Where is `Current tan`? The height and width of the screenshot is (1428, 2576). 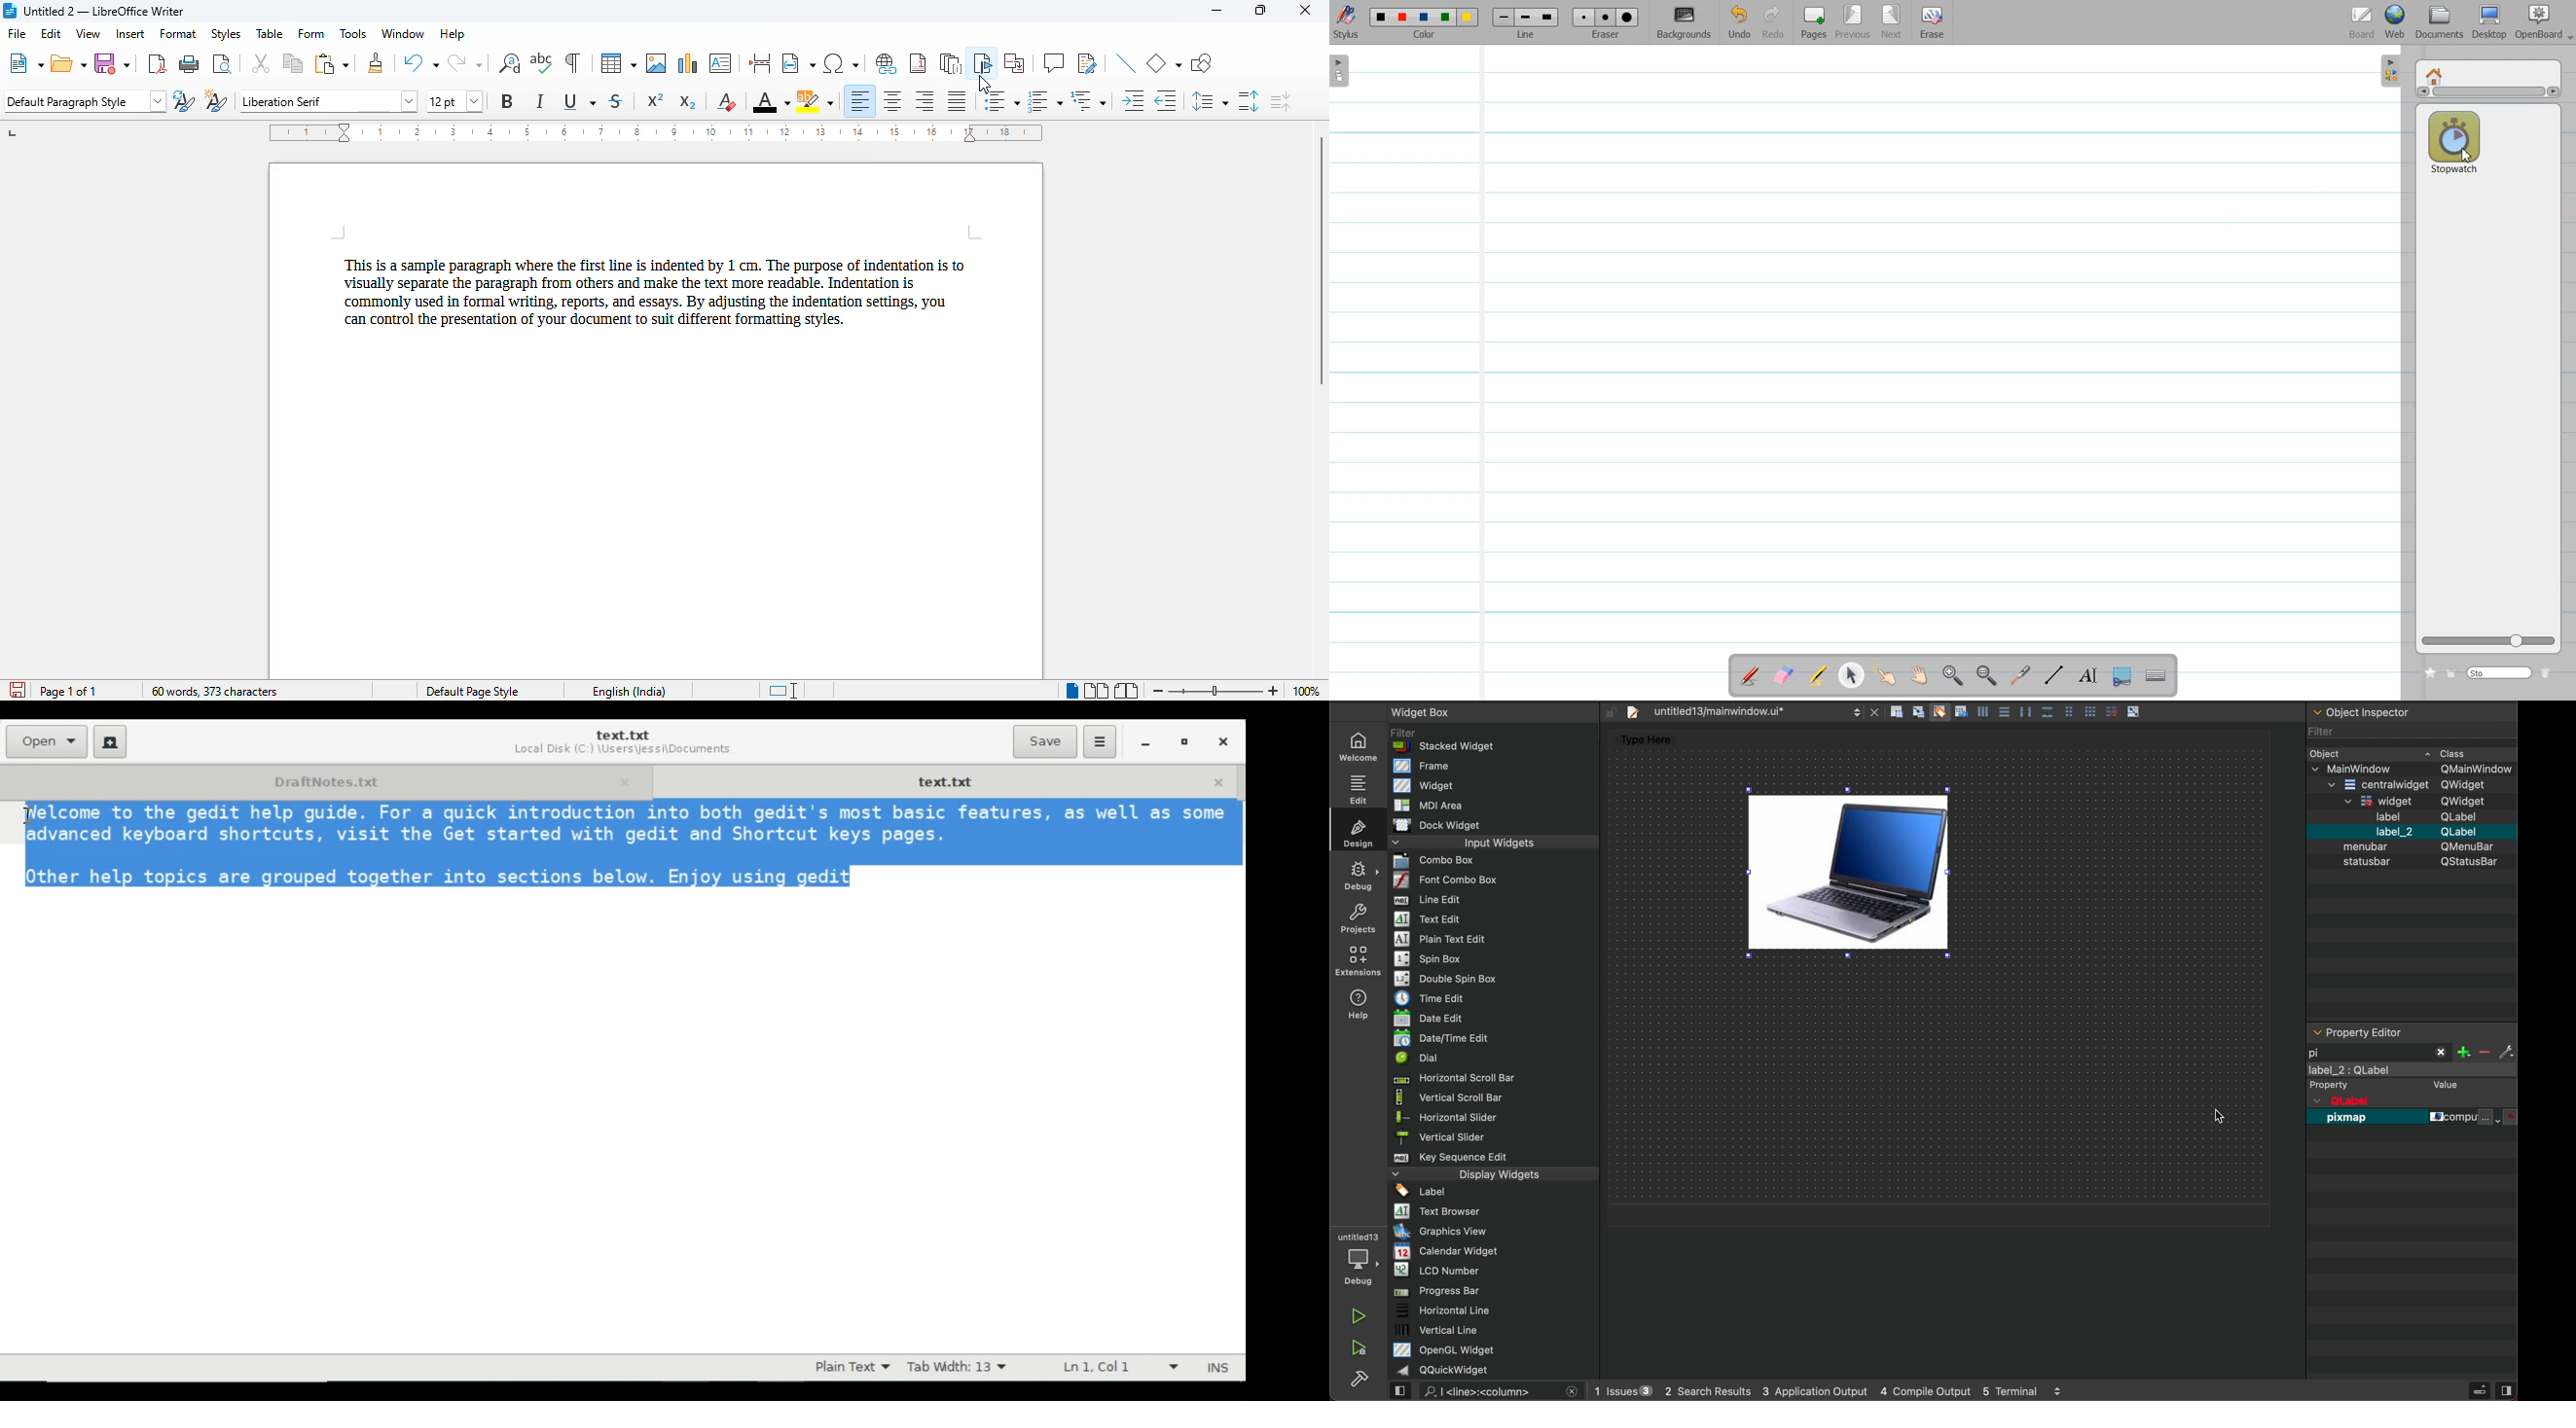 Current tan is located at coordinates (944, 780).